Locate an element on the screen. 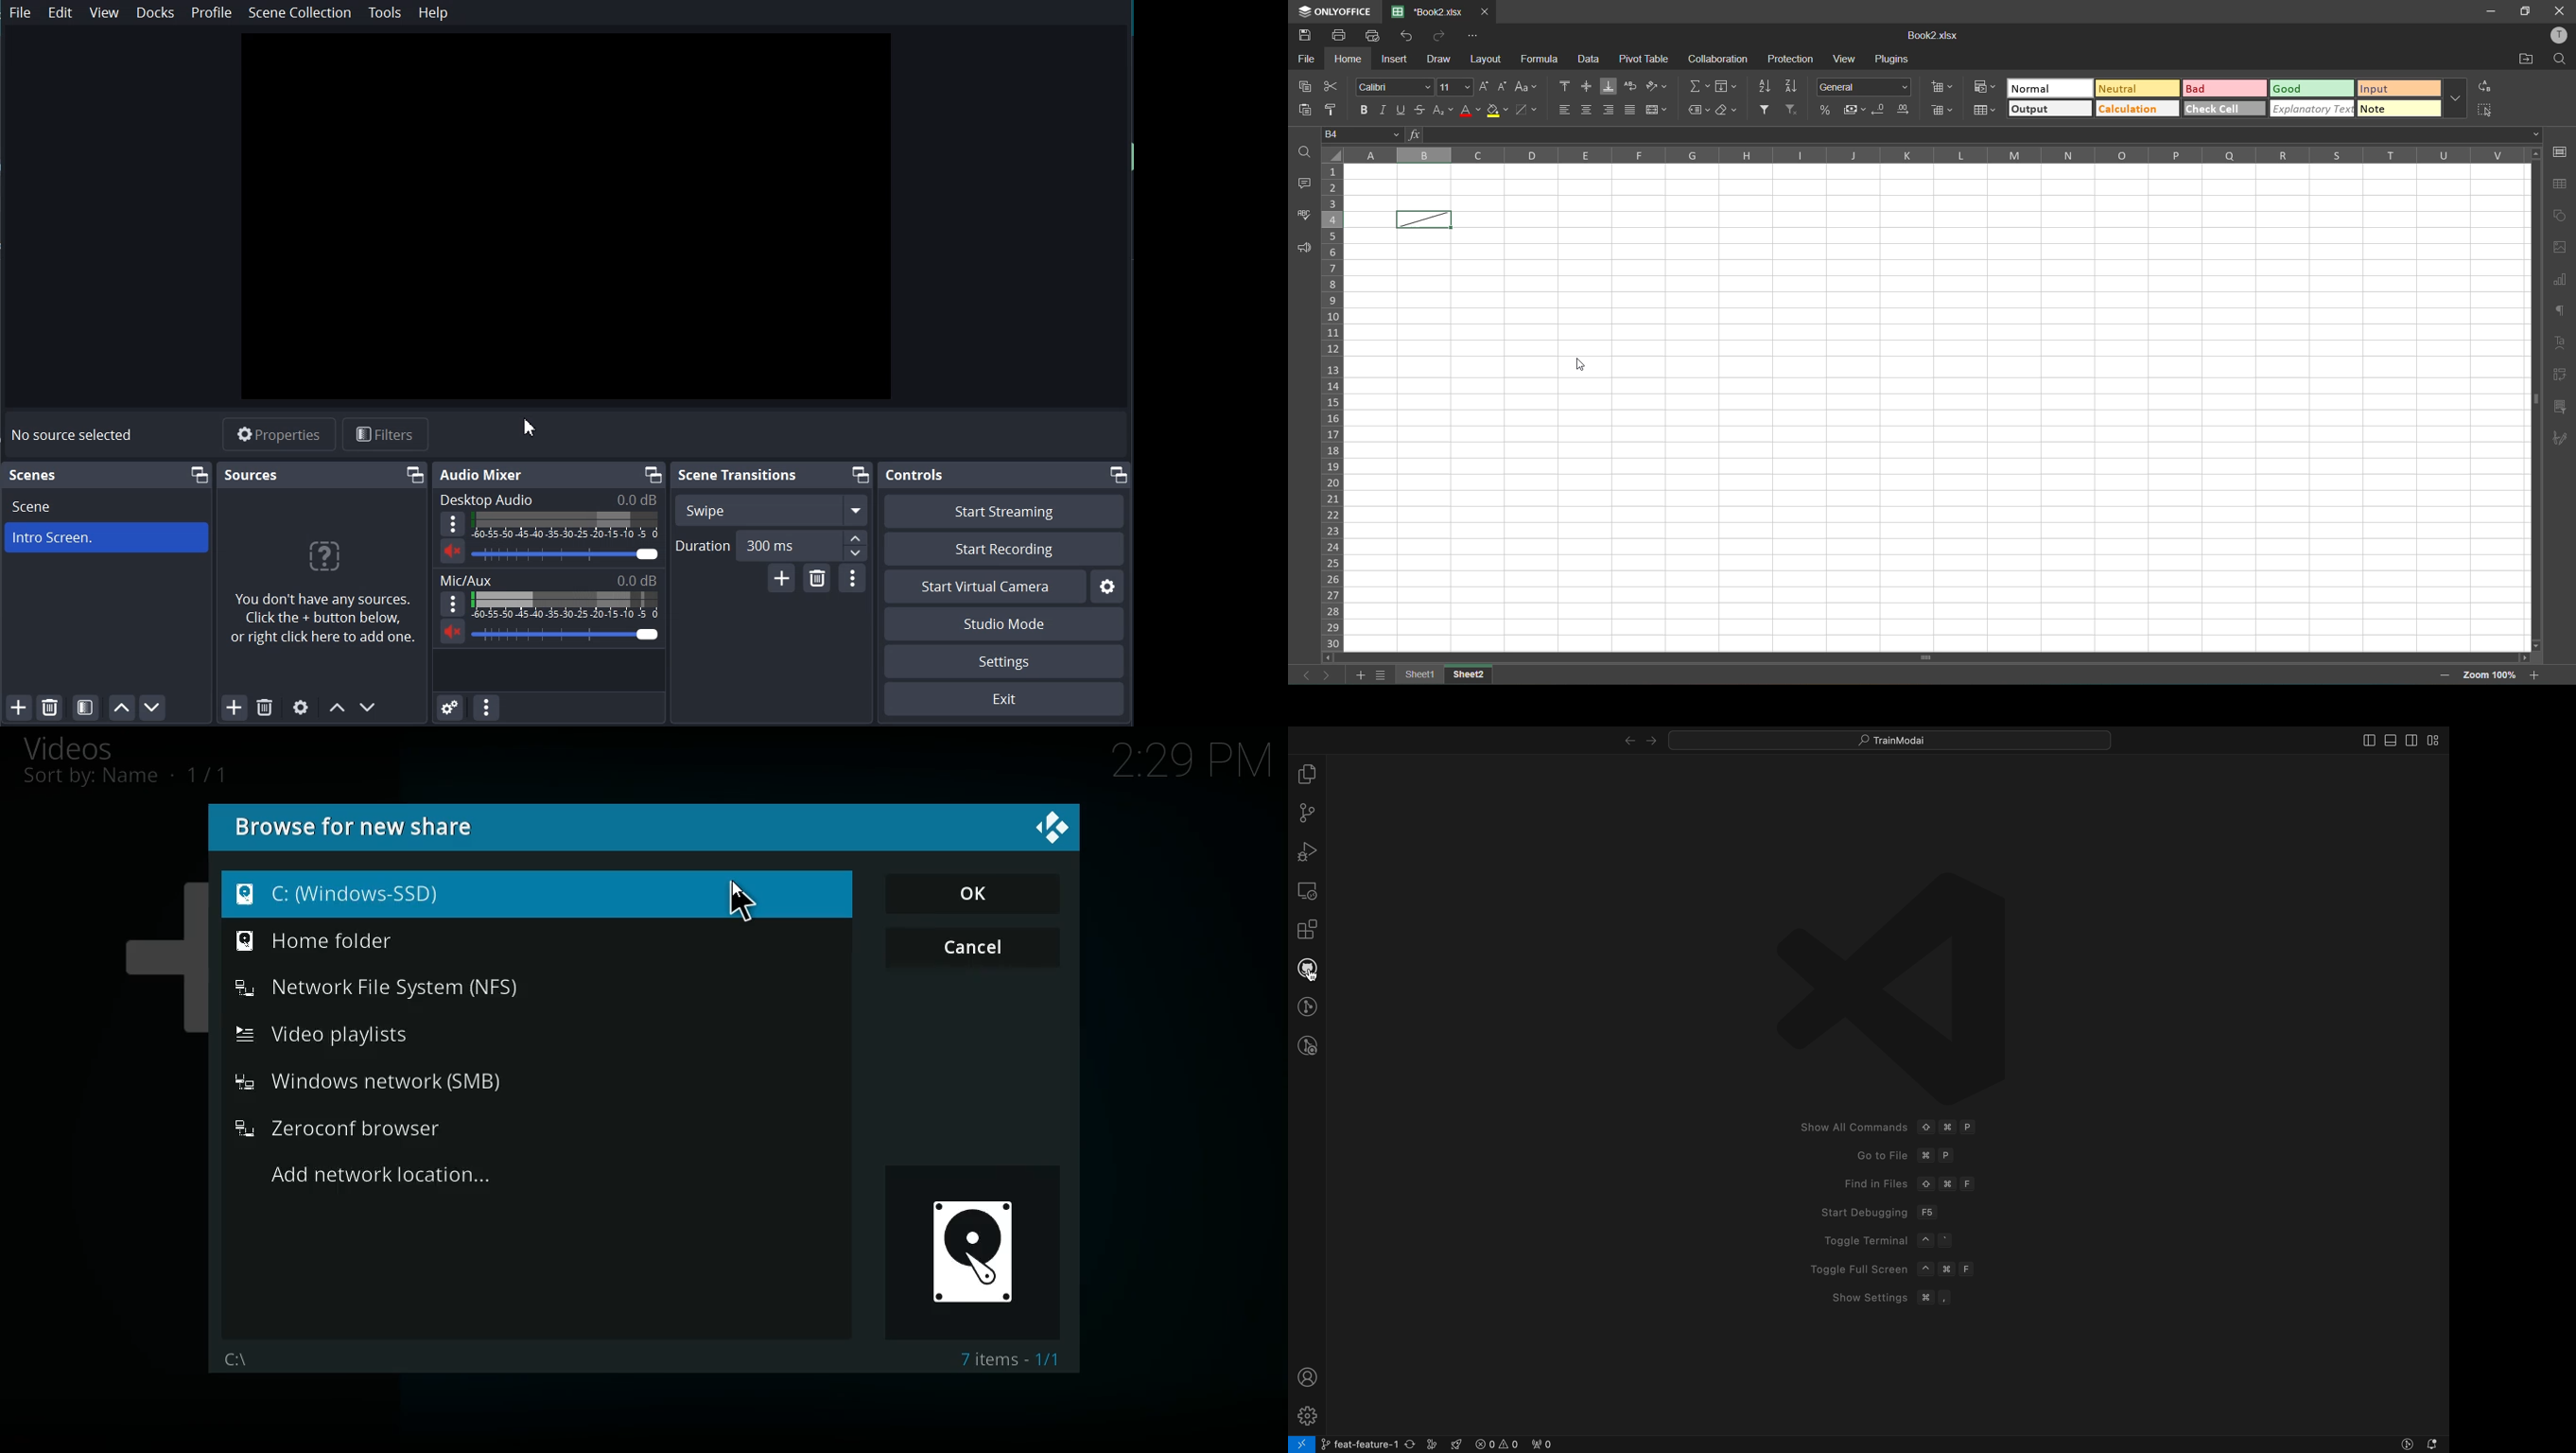 The height and width of the screenshot is (1456, 2576). 2:29 PM is located at coordinates (1192, 765).